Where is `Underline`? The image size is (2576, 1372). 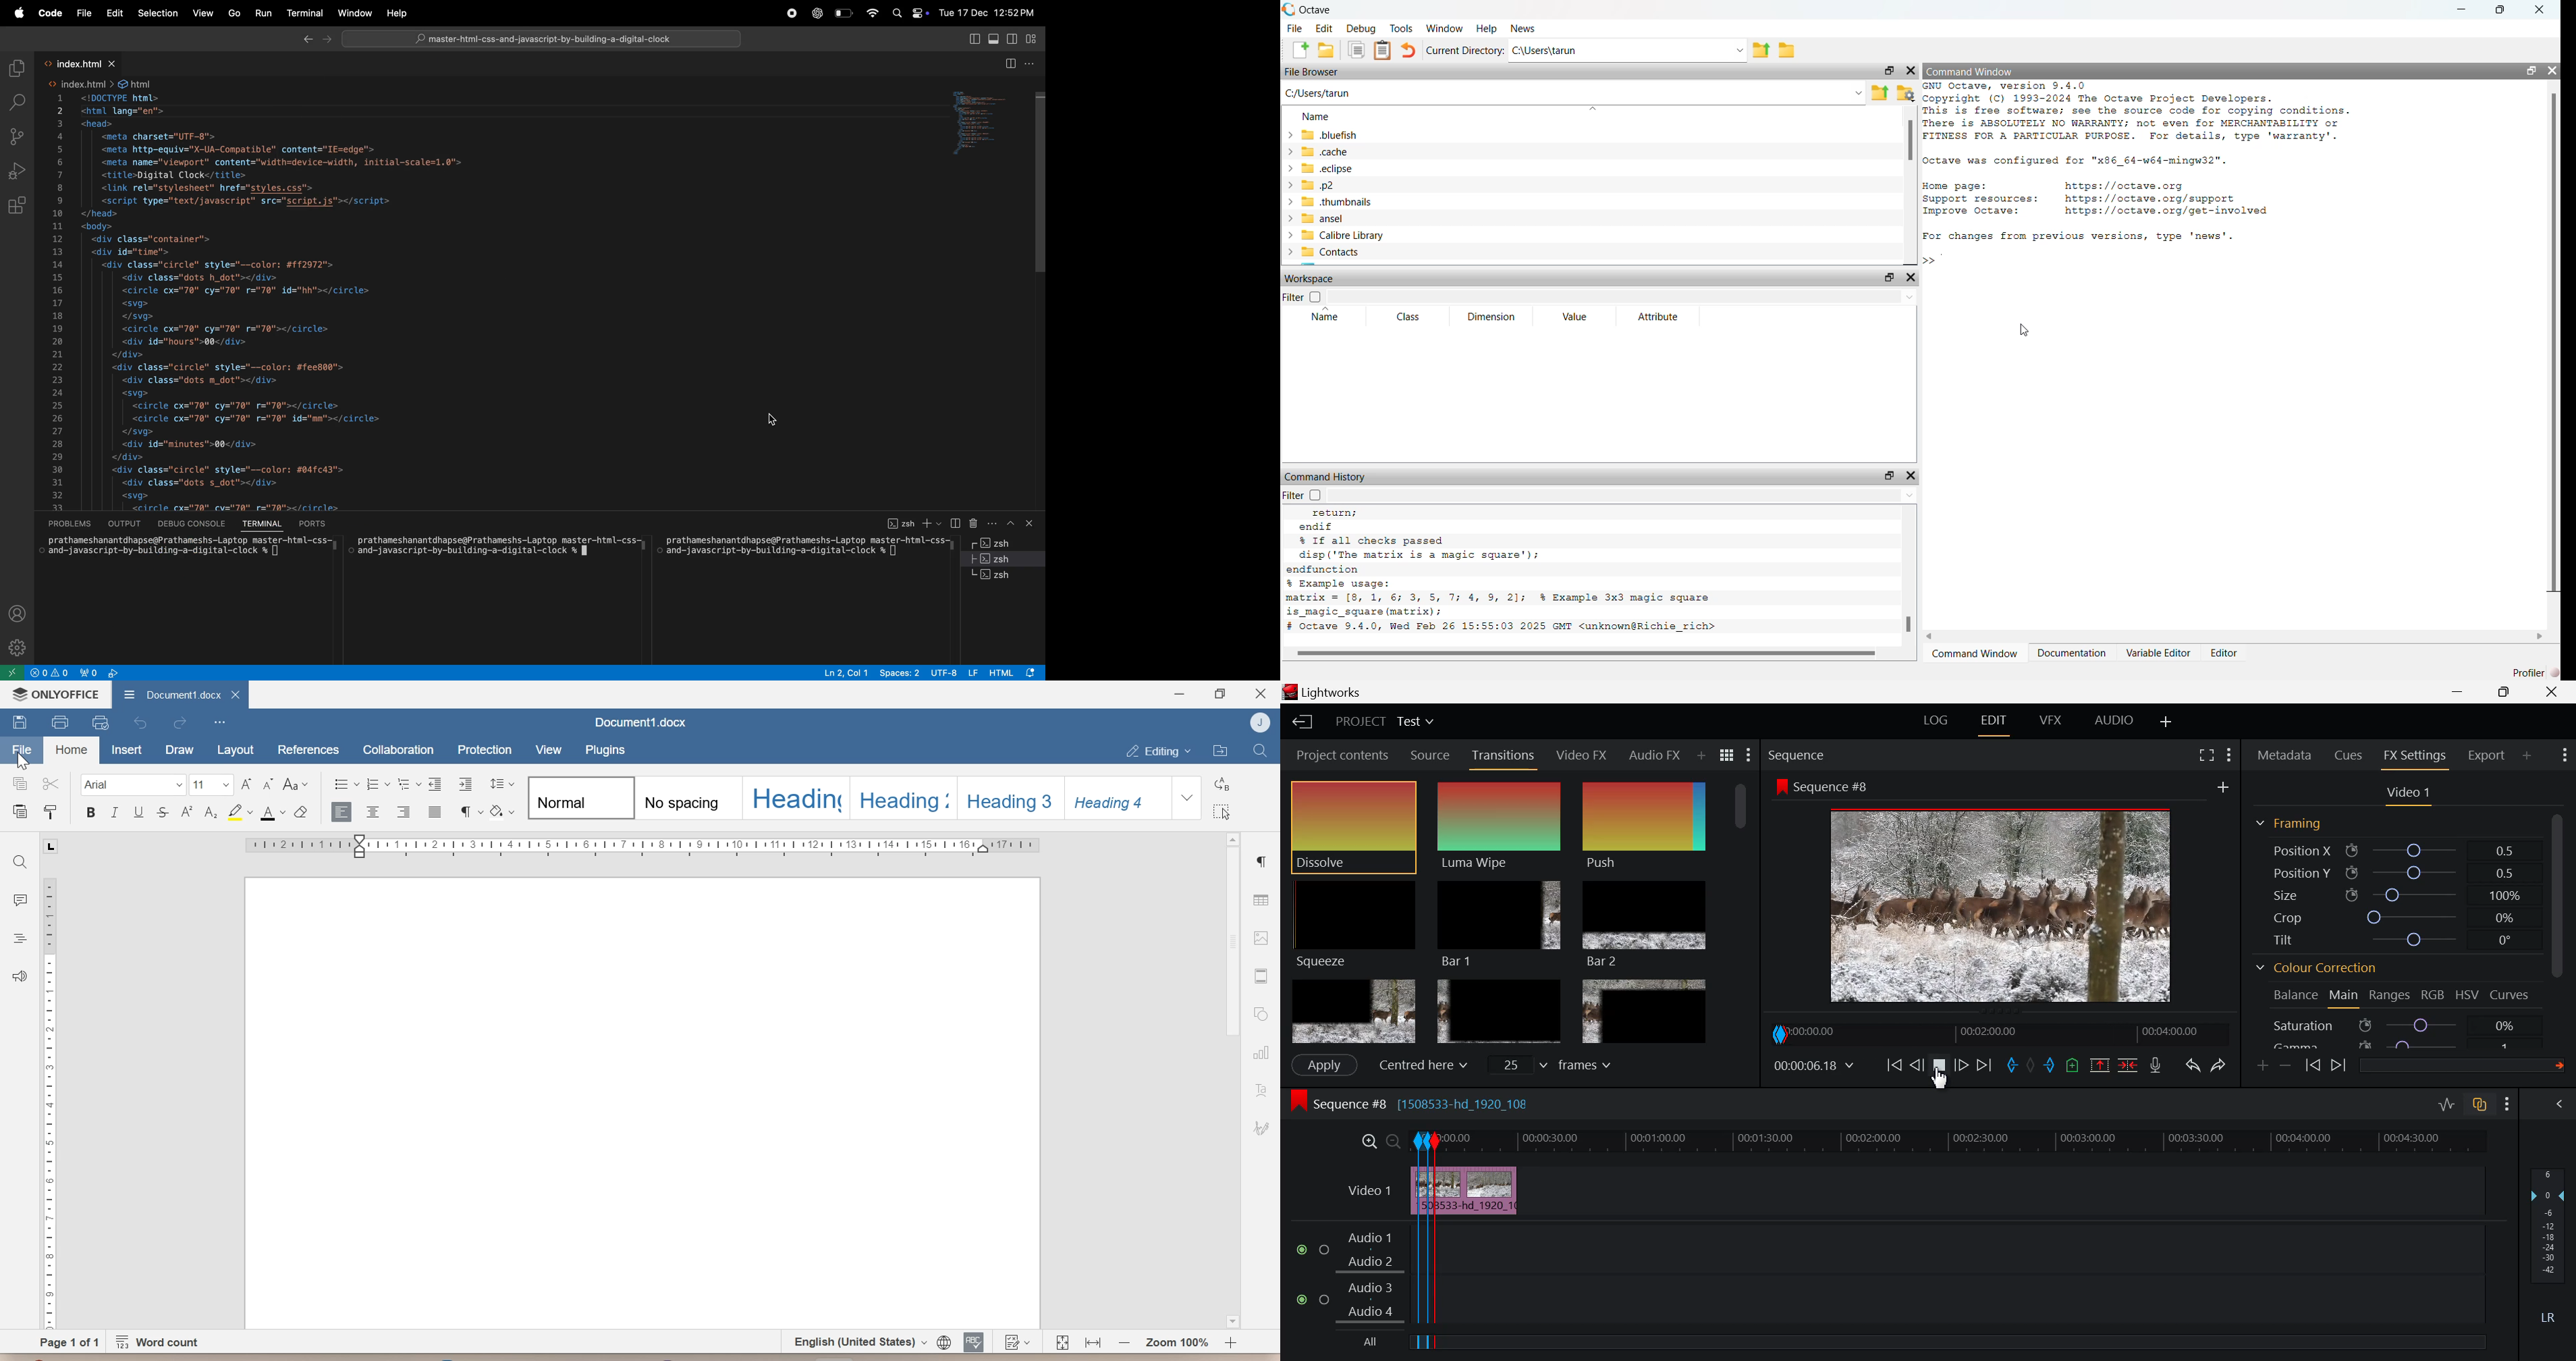 Underline is located at coordinates (139, 813).